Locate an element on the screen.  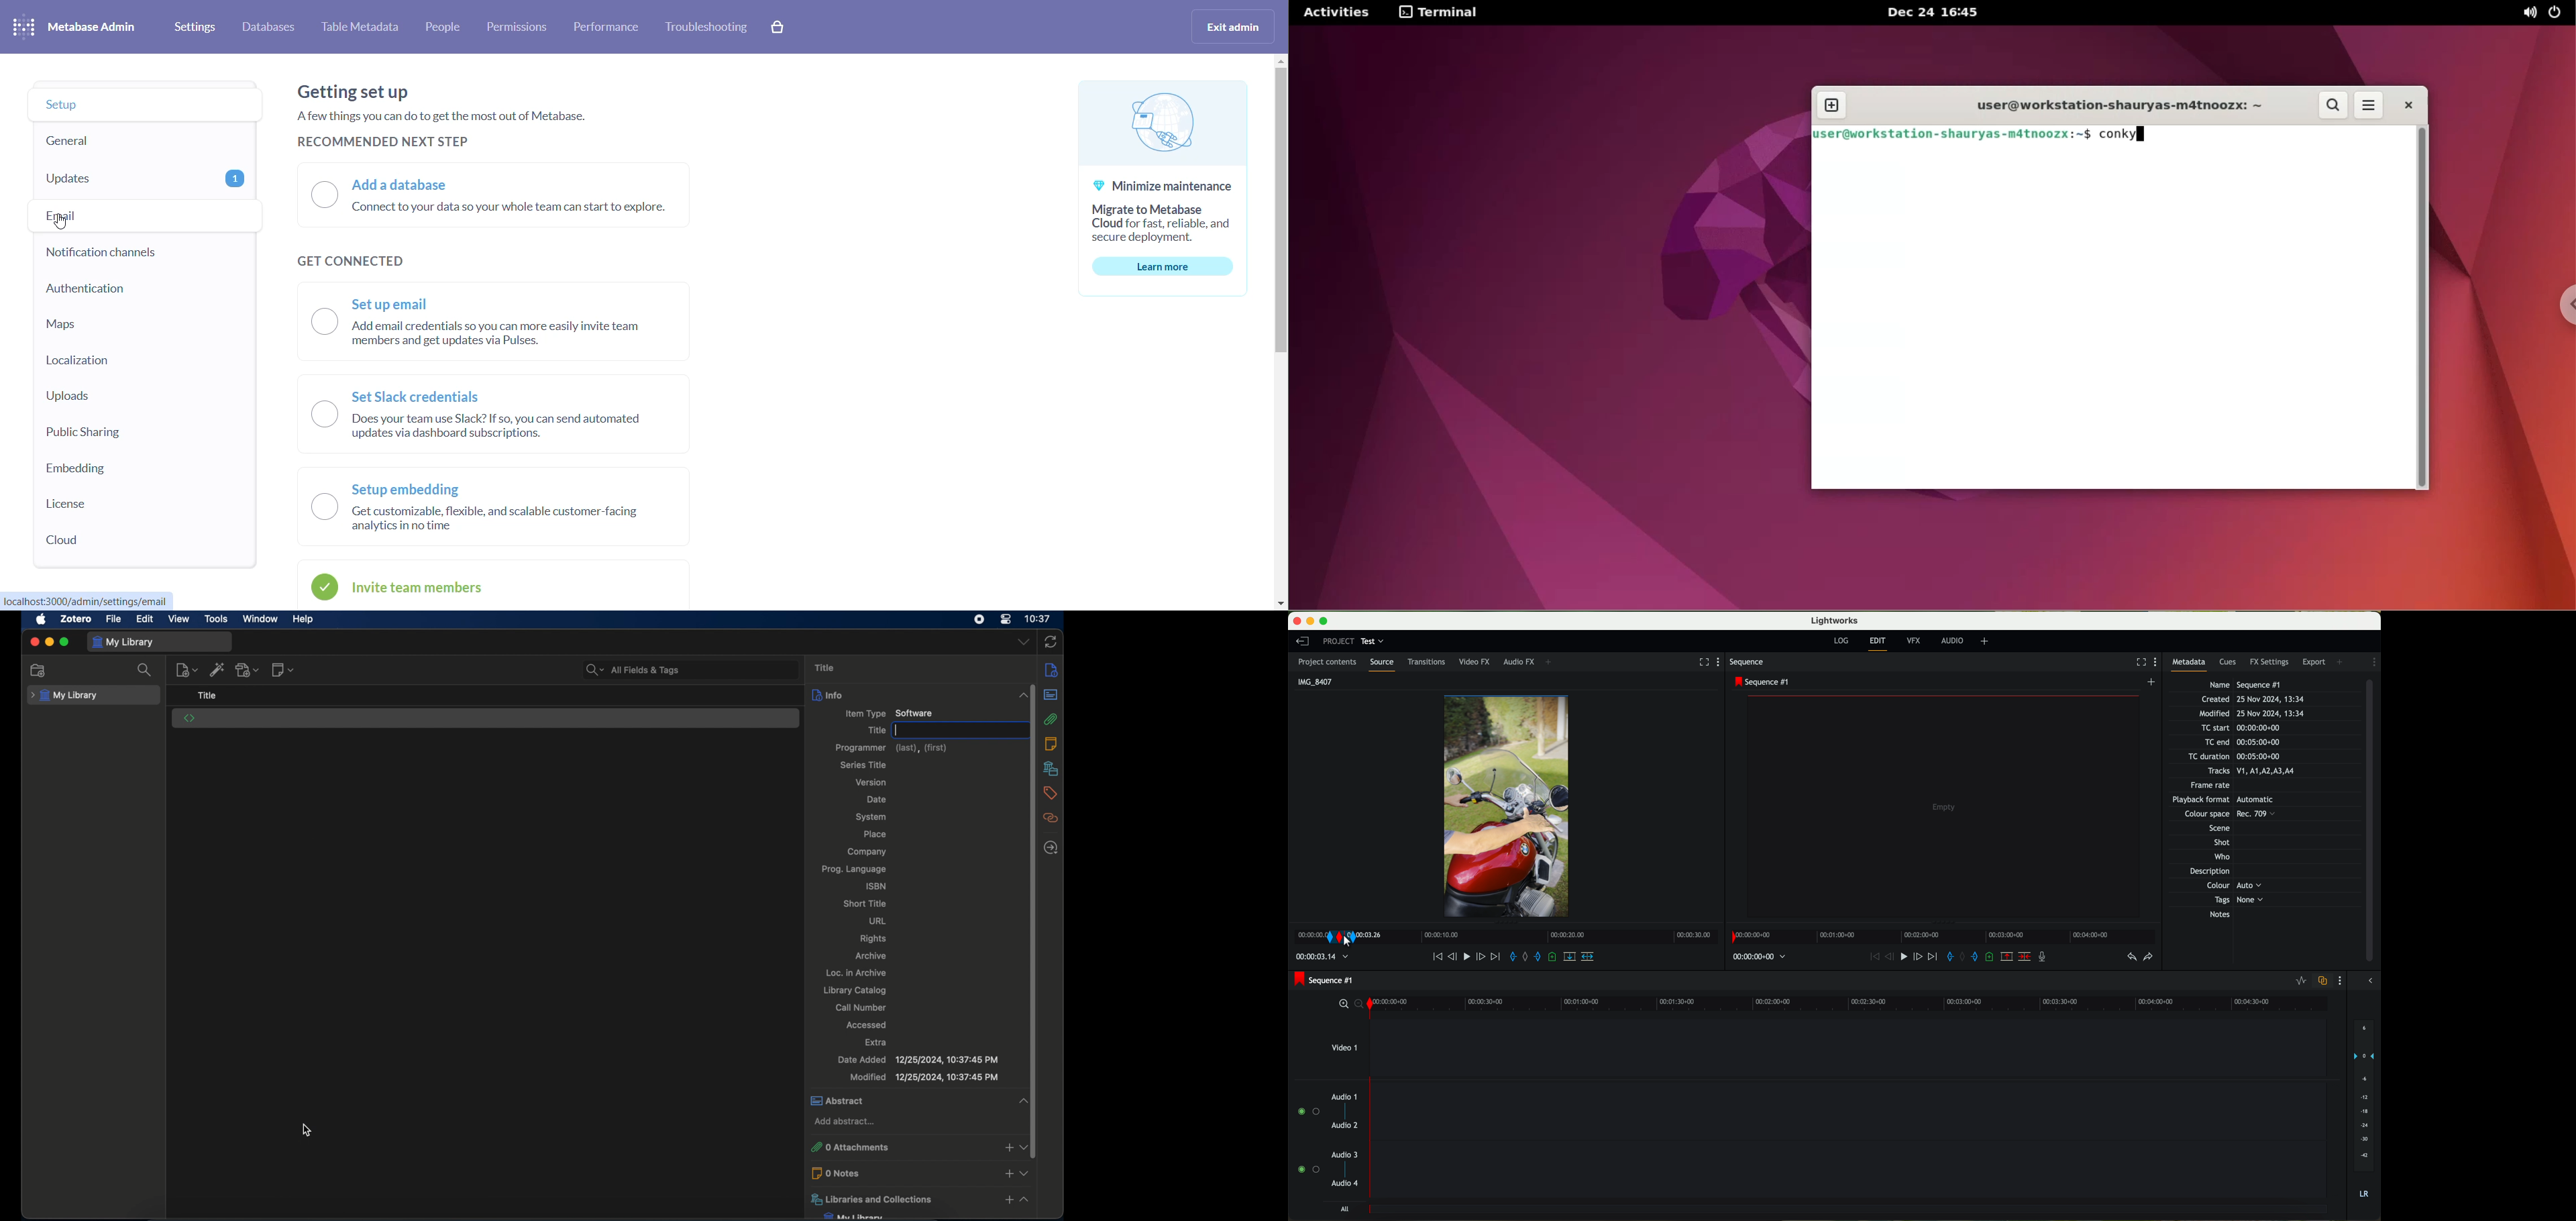
my library is located at coordinates (64, 695).